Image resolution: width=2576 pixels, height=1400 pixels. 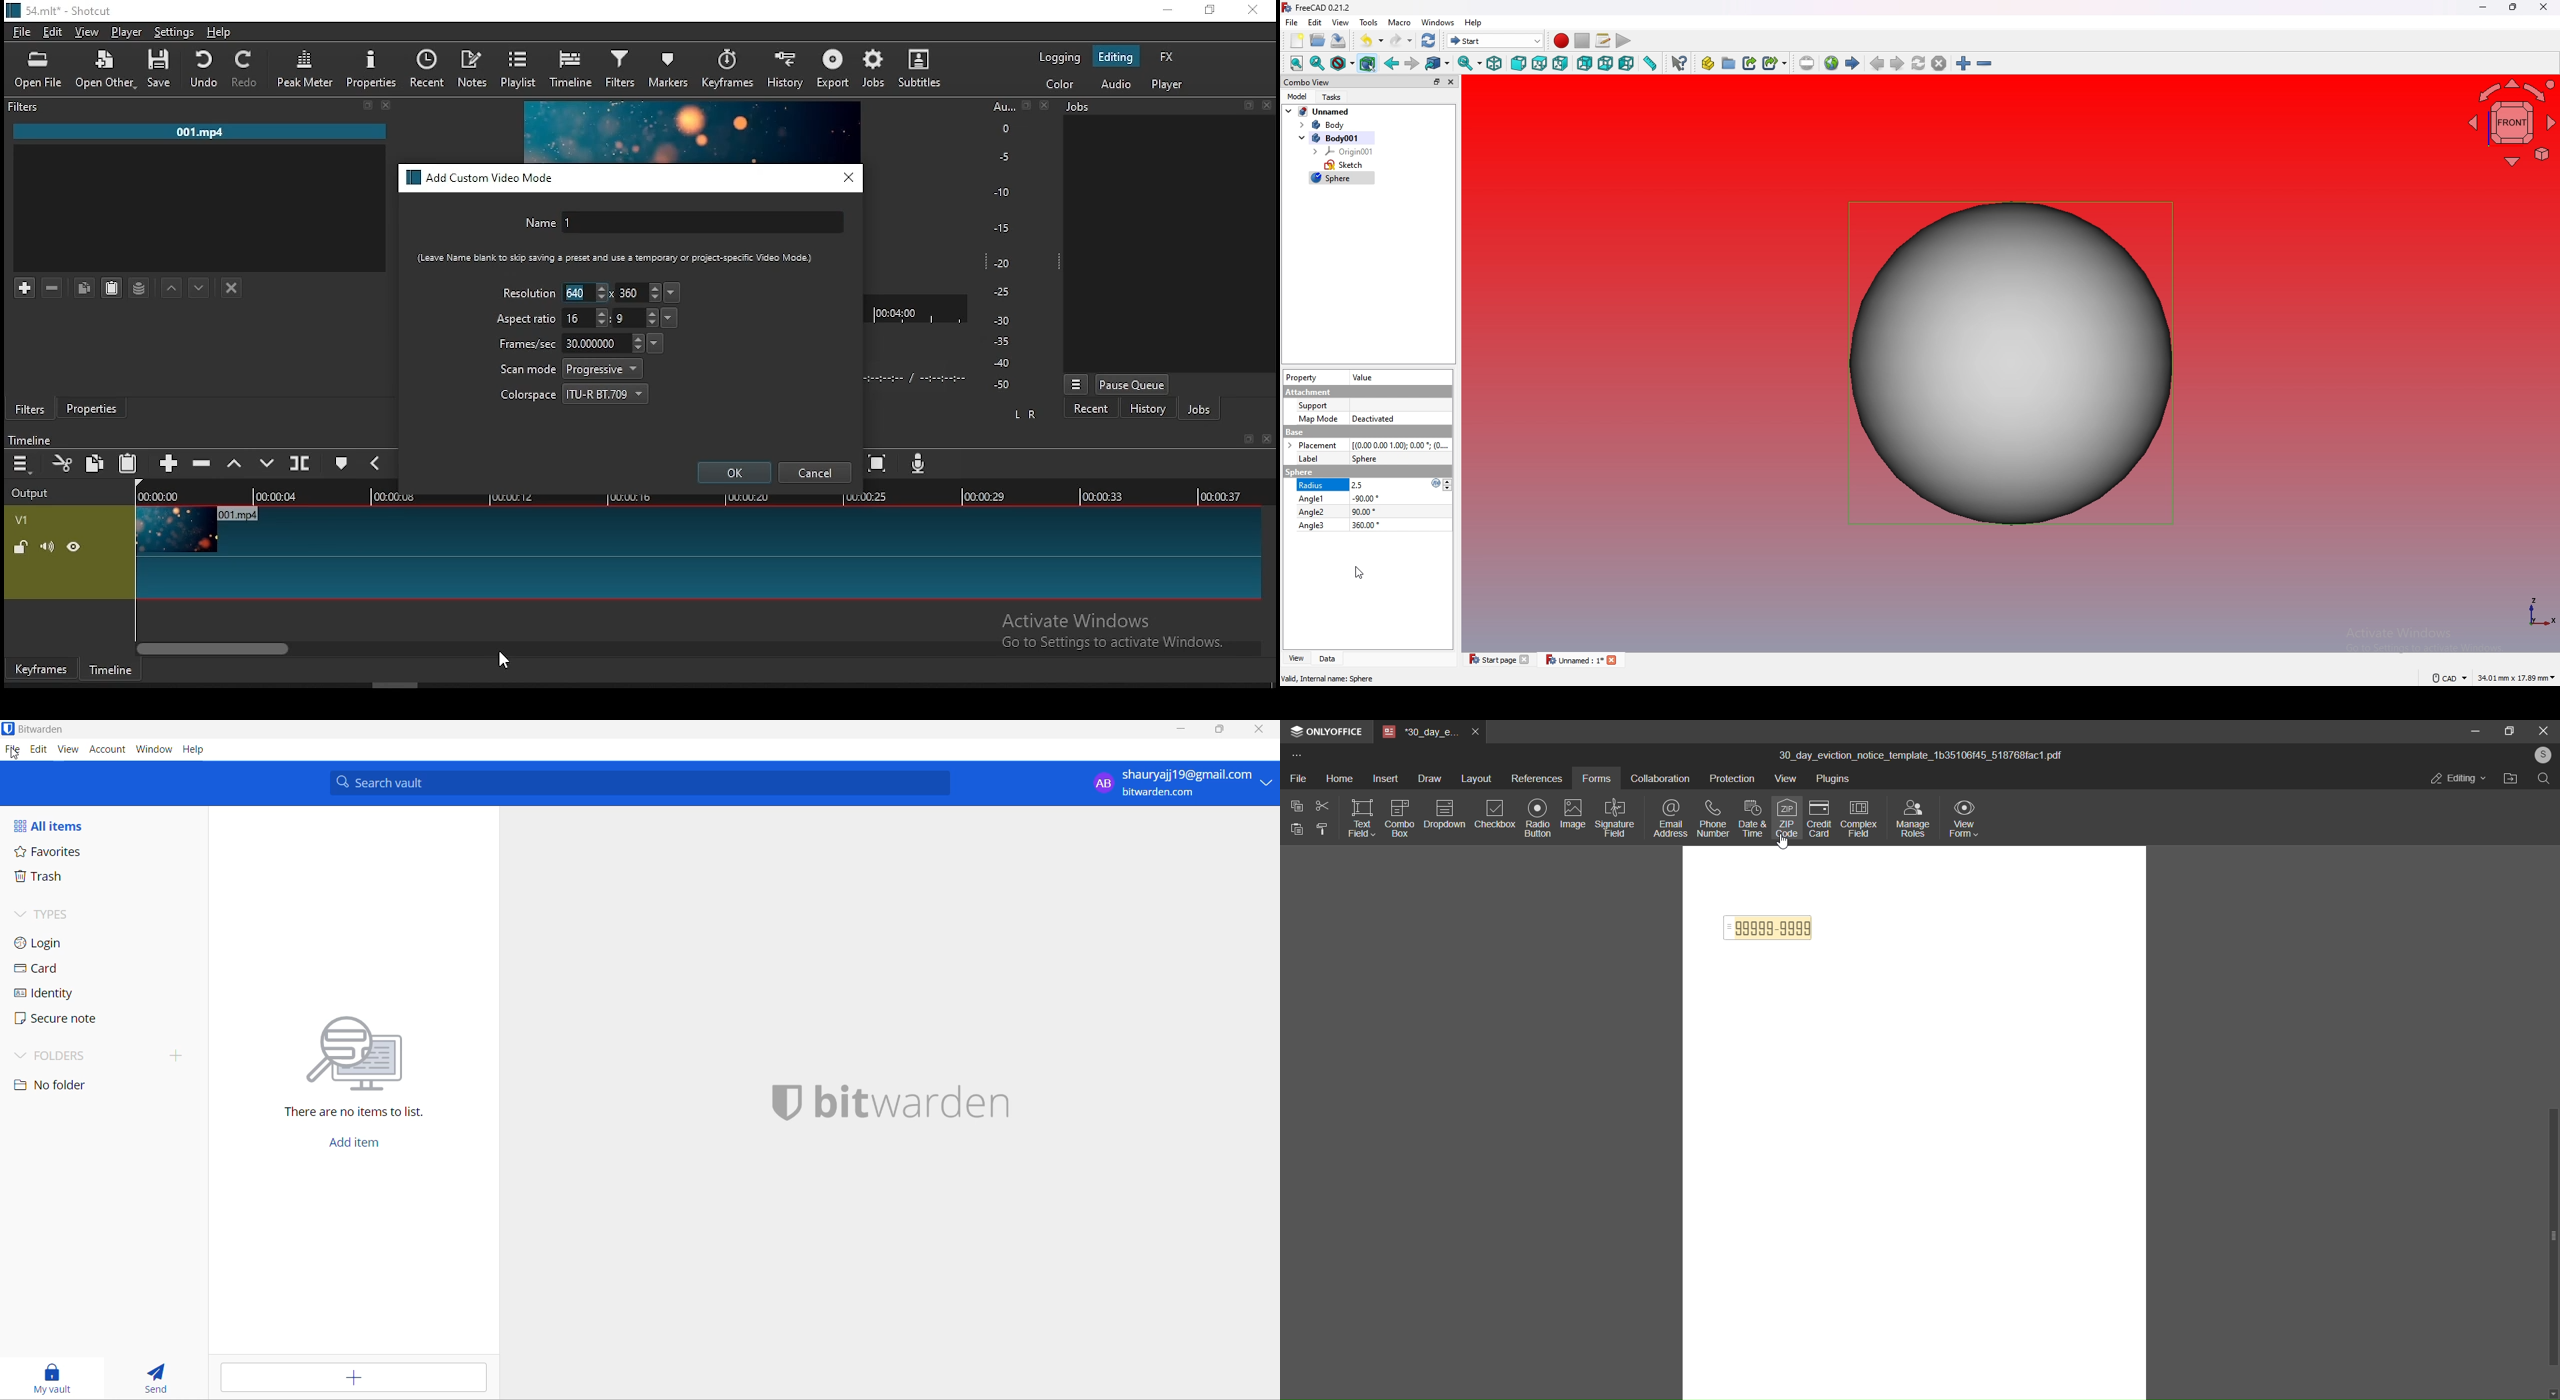 What do you see at coordinates (41, 670) in the screenshot?
I see `keyframe` at bounding box center [41, 670].